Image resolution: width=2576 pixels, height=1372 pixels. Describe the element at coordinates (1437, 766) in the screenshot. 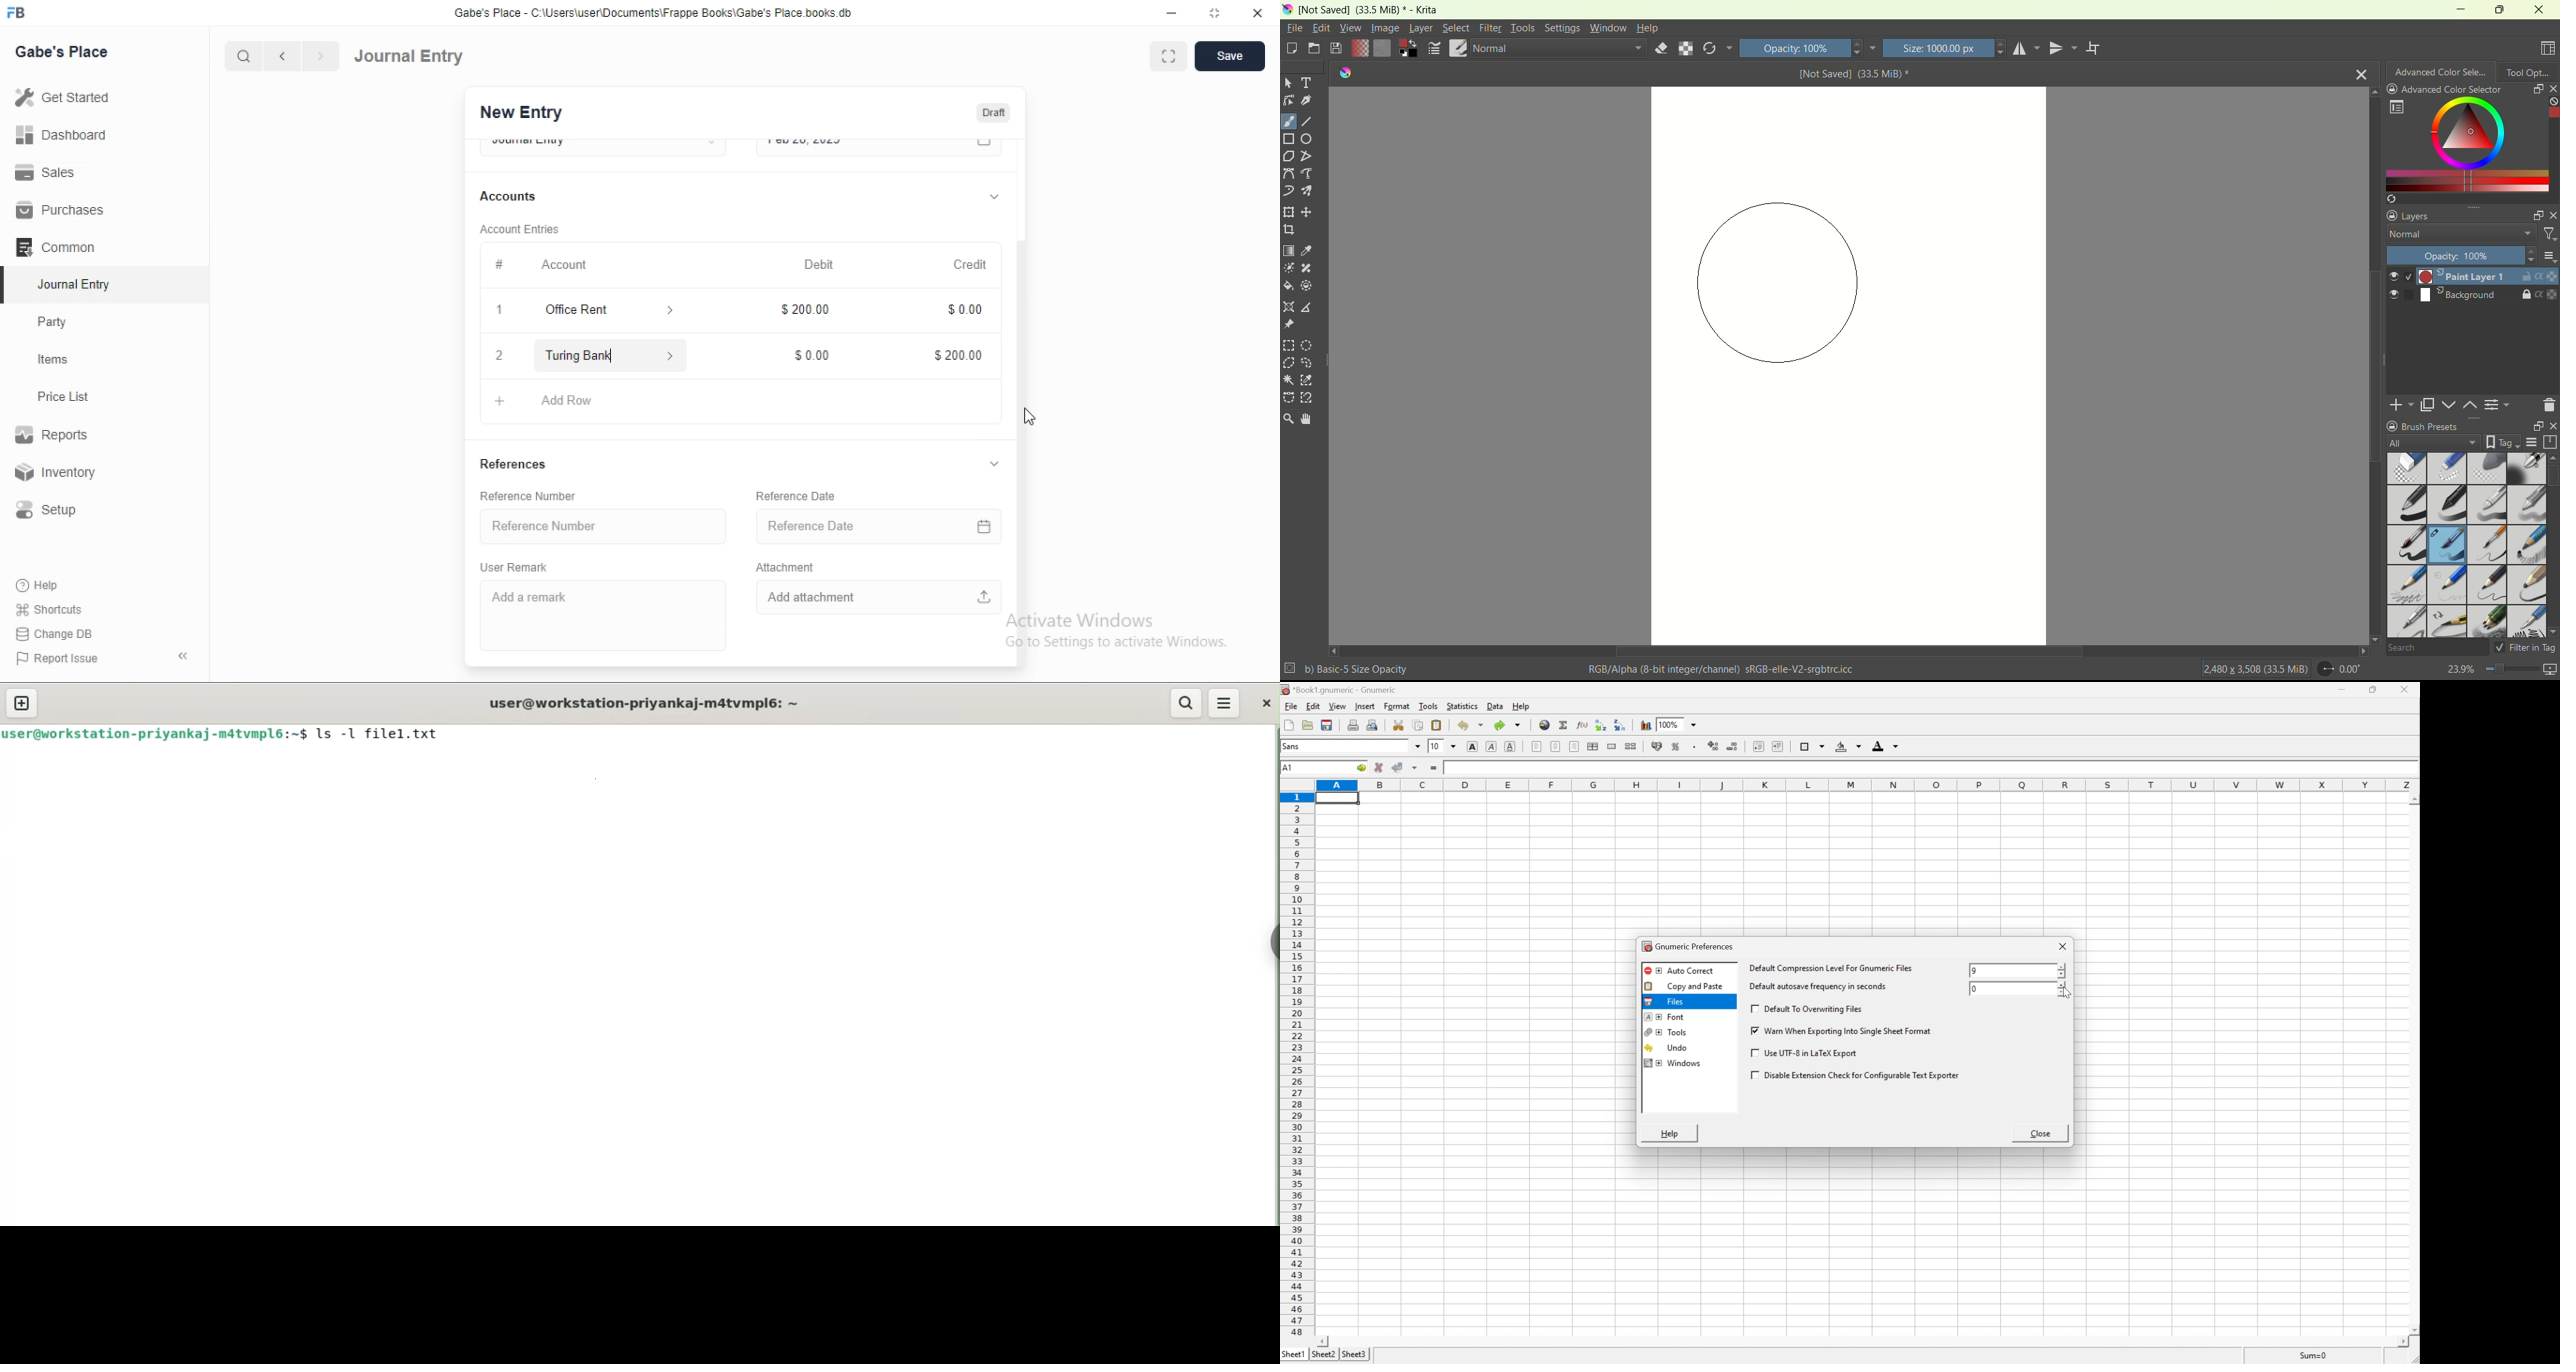

I see `enter formula` at that location.